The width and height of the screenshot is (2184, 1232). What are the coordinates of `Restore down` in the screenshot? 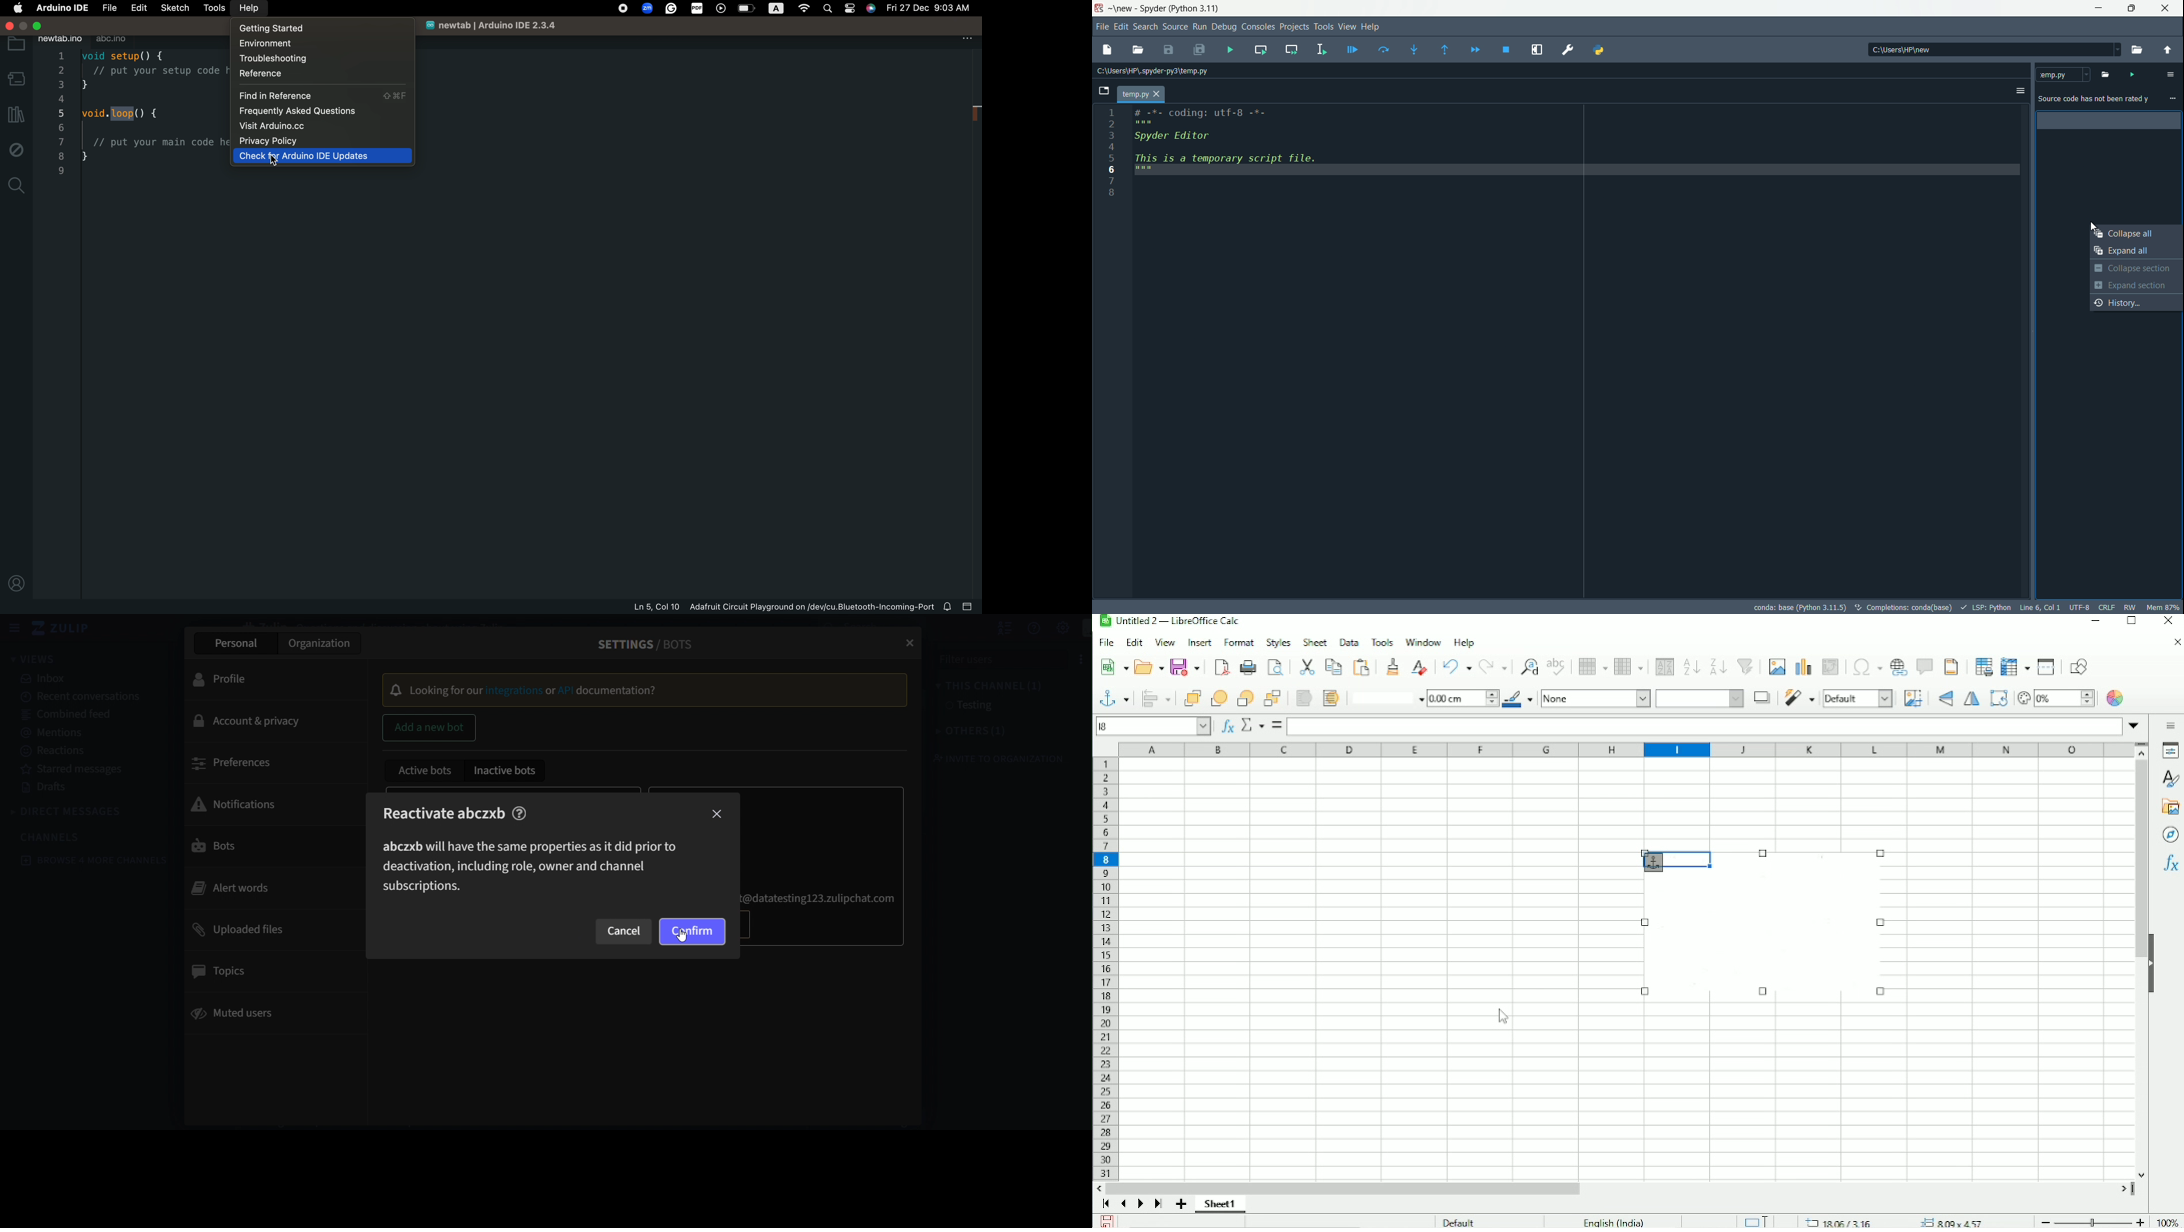 It's located at (2131, 622).